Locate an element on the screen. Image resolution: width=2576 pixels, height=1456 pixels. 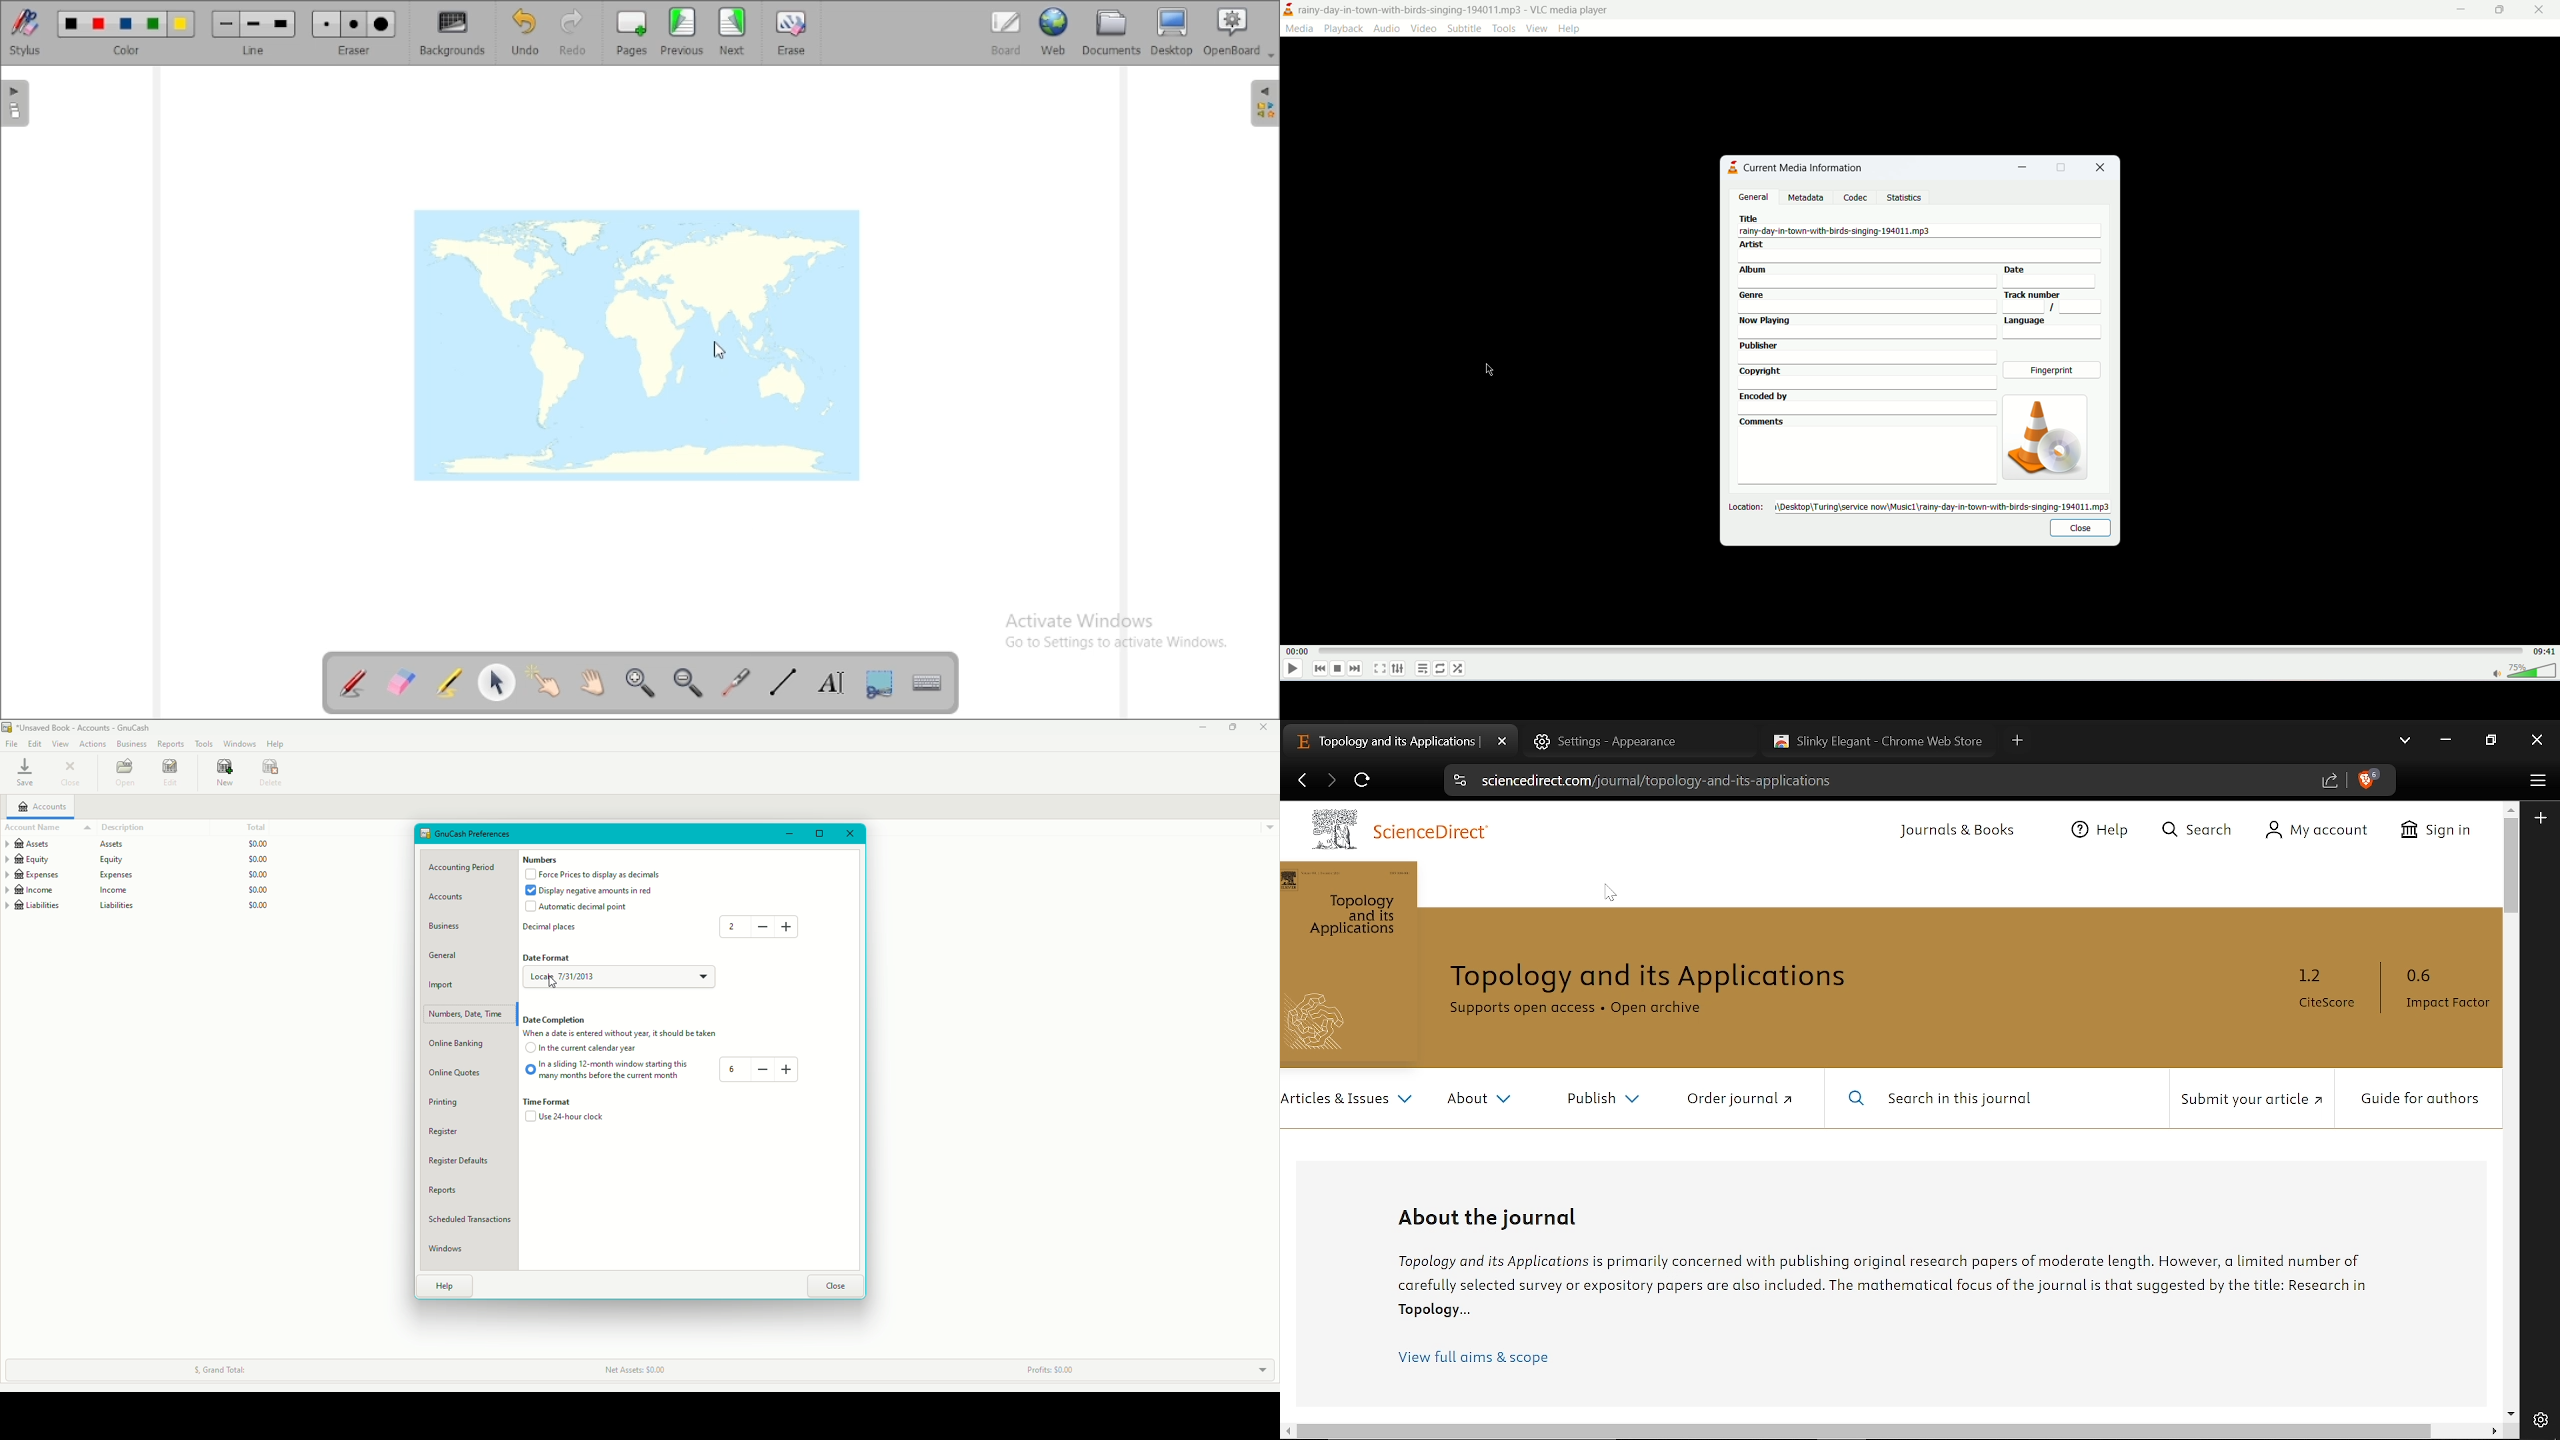
GnuCash Properties is located at coordinates (473, 835).